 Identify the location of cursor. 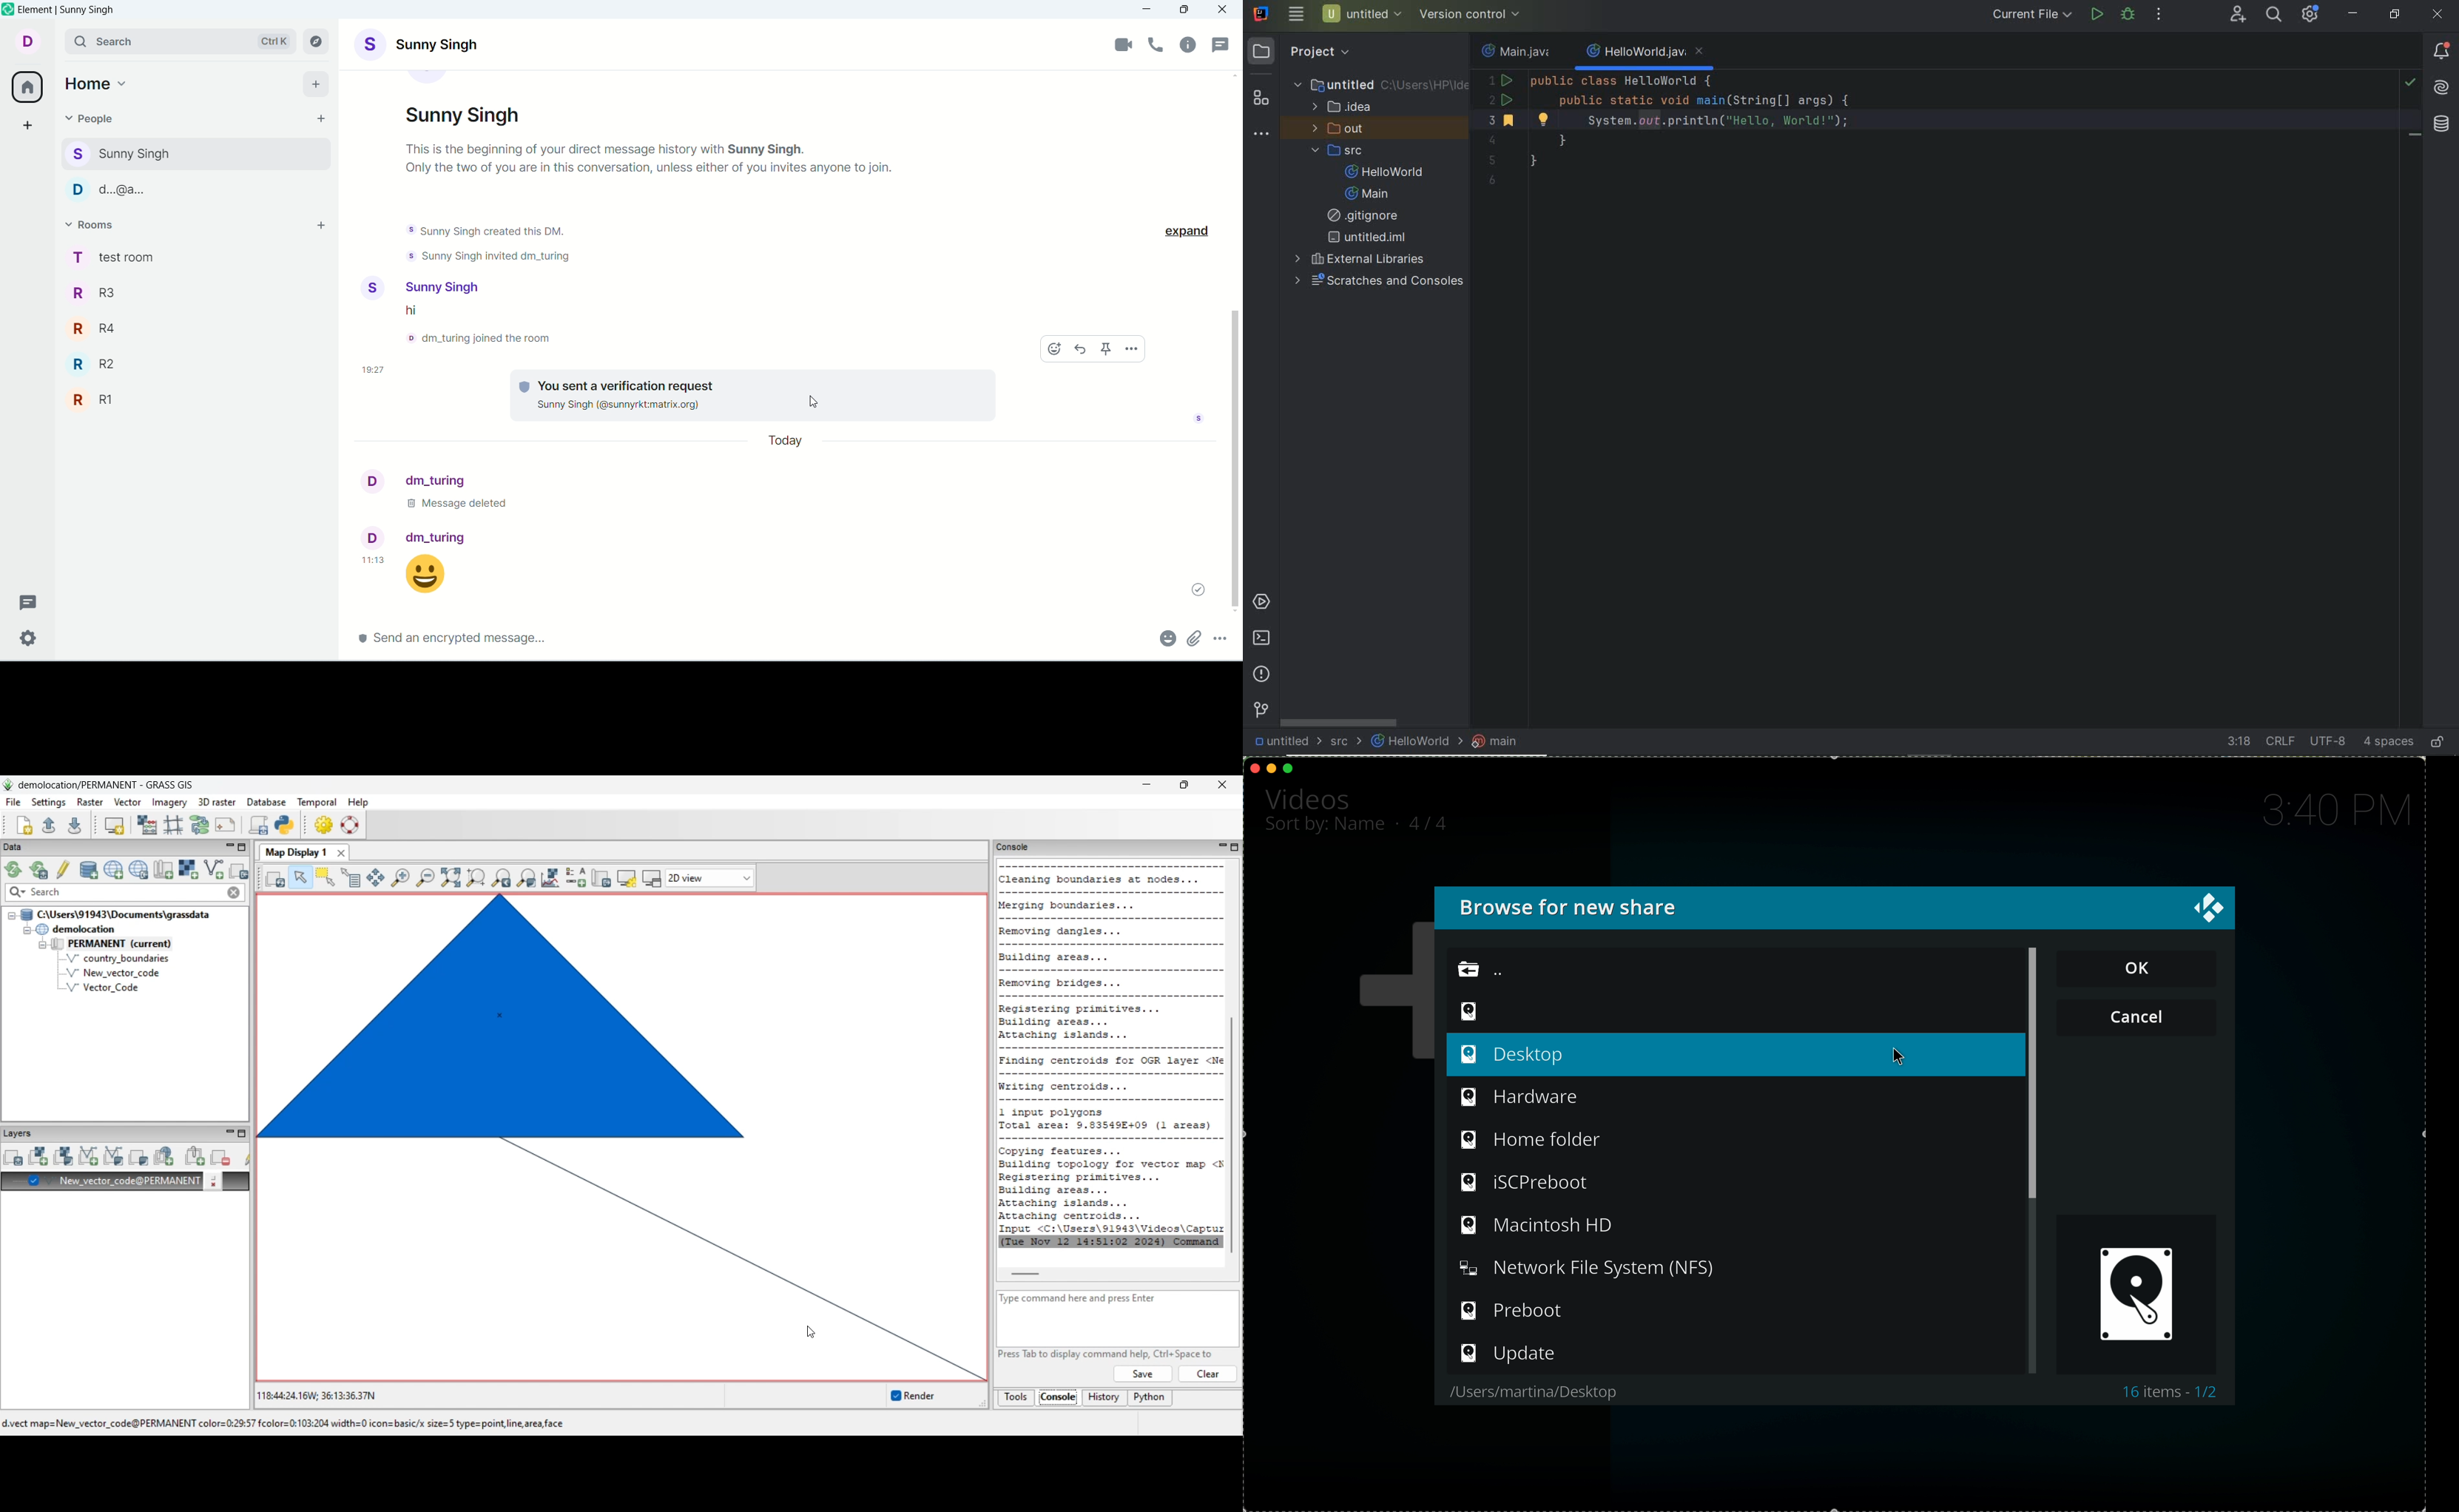
(1894, 1062).